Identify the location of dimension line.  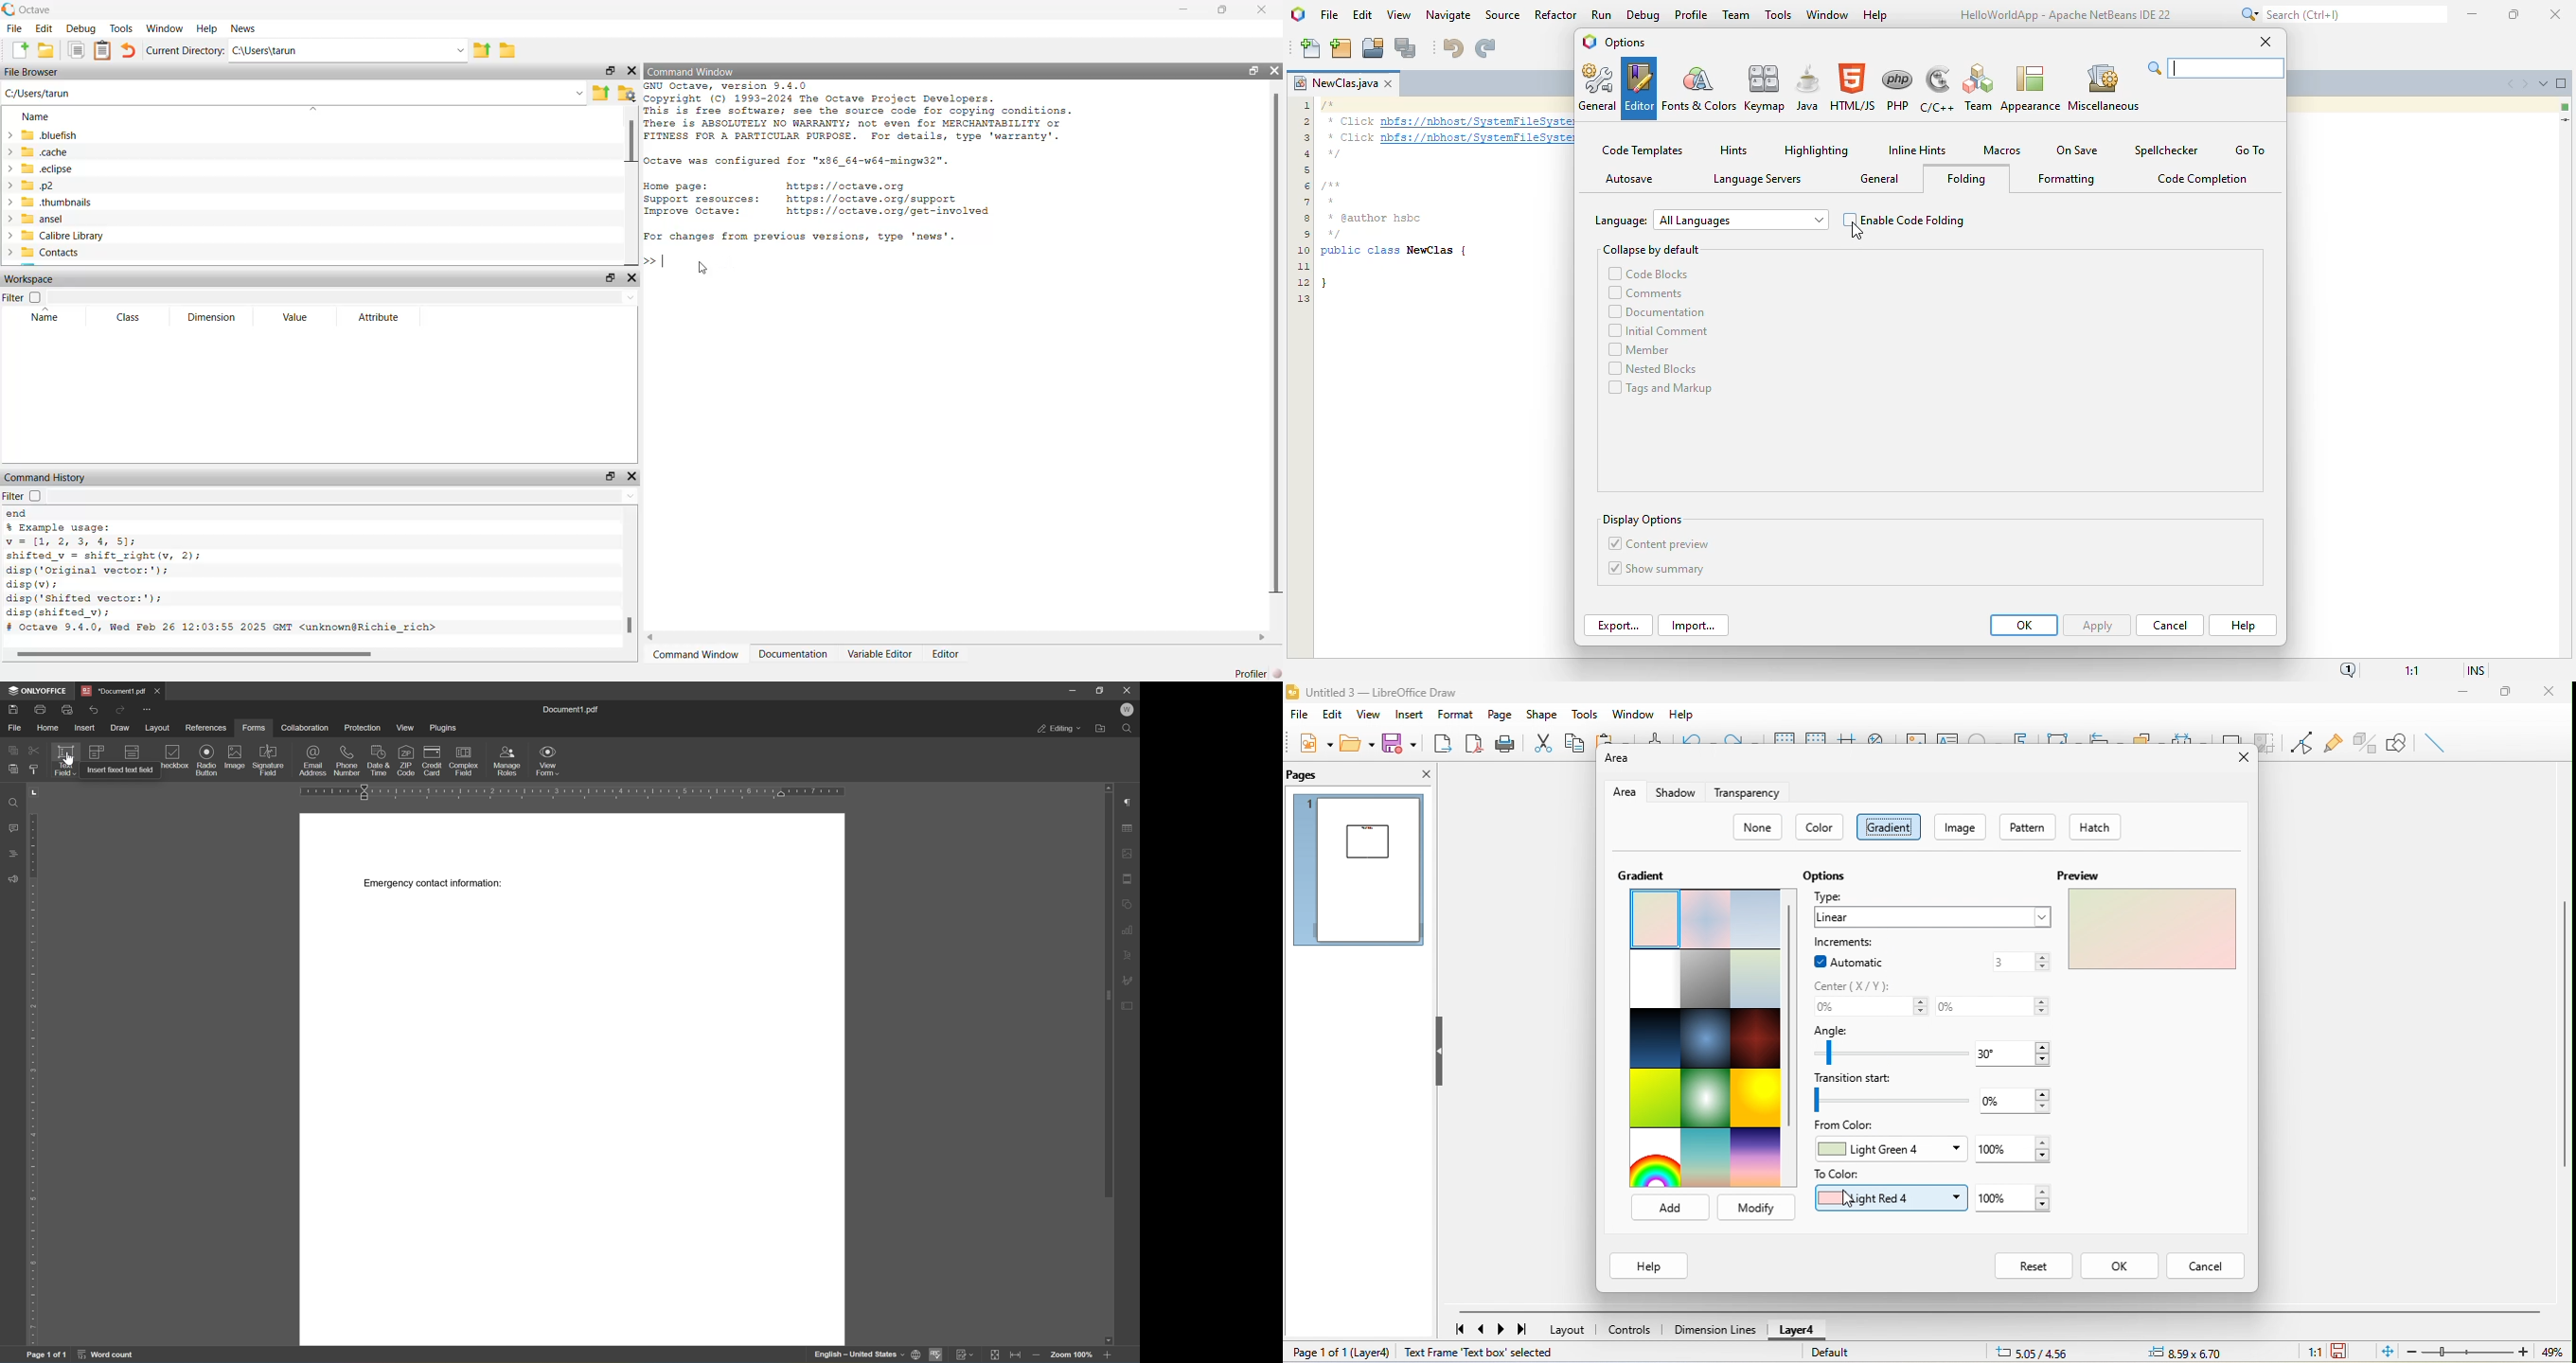
(1713, 1328).